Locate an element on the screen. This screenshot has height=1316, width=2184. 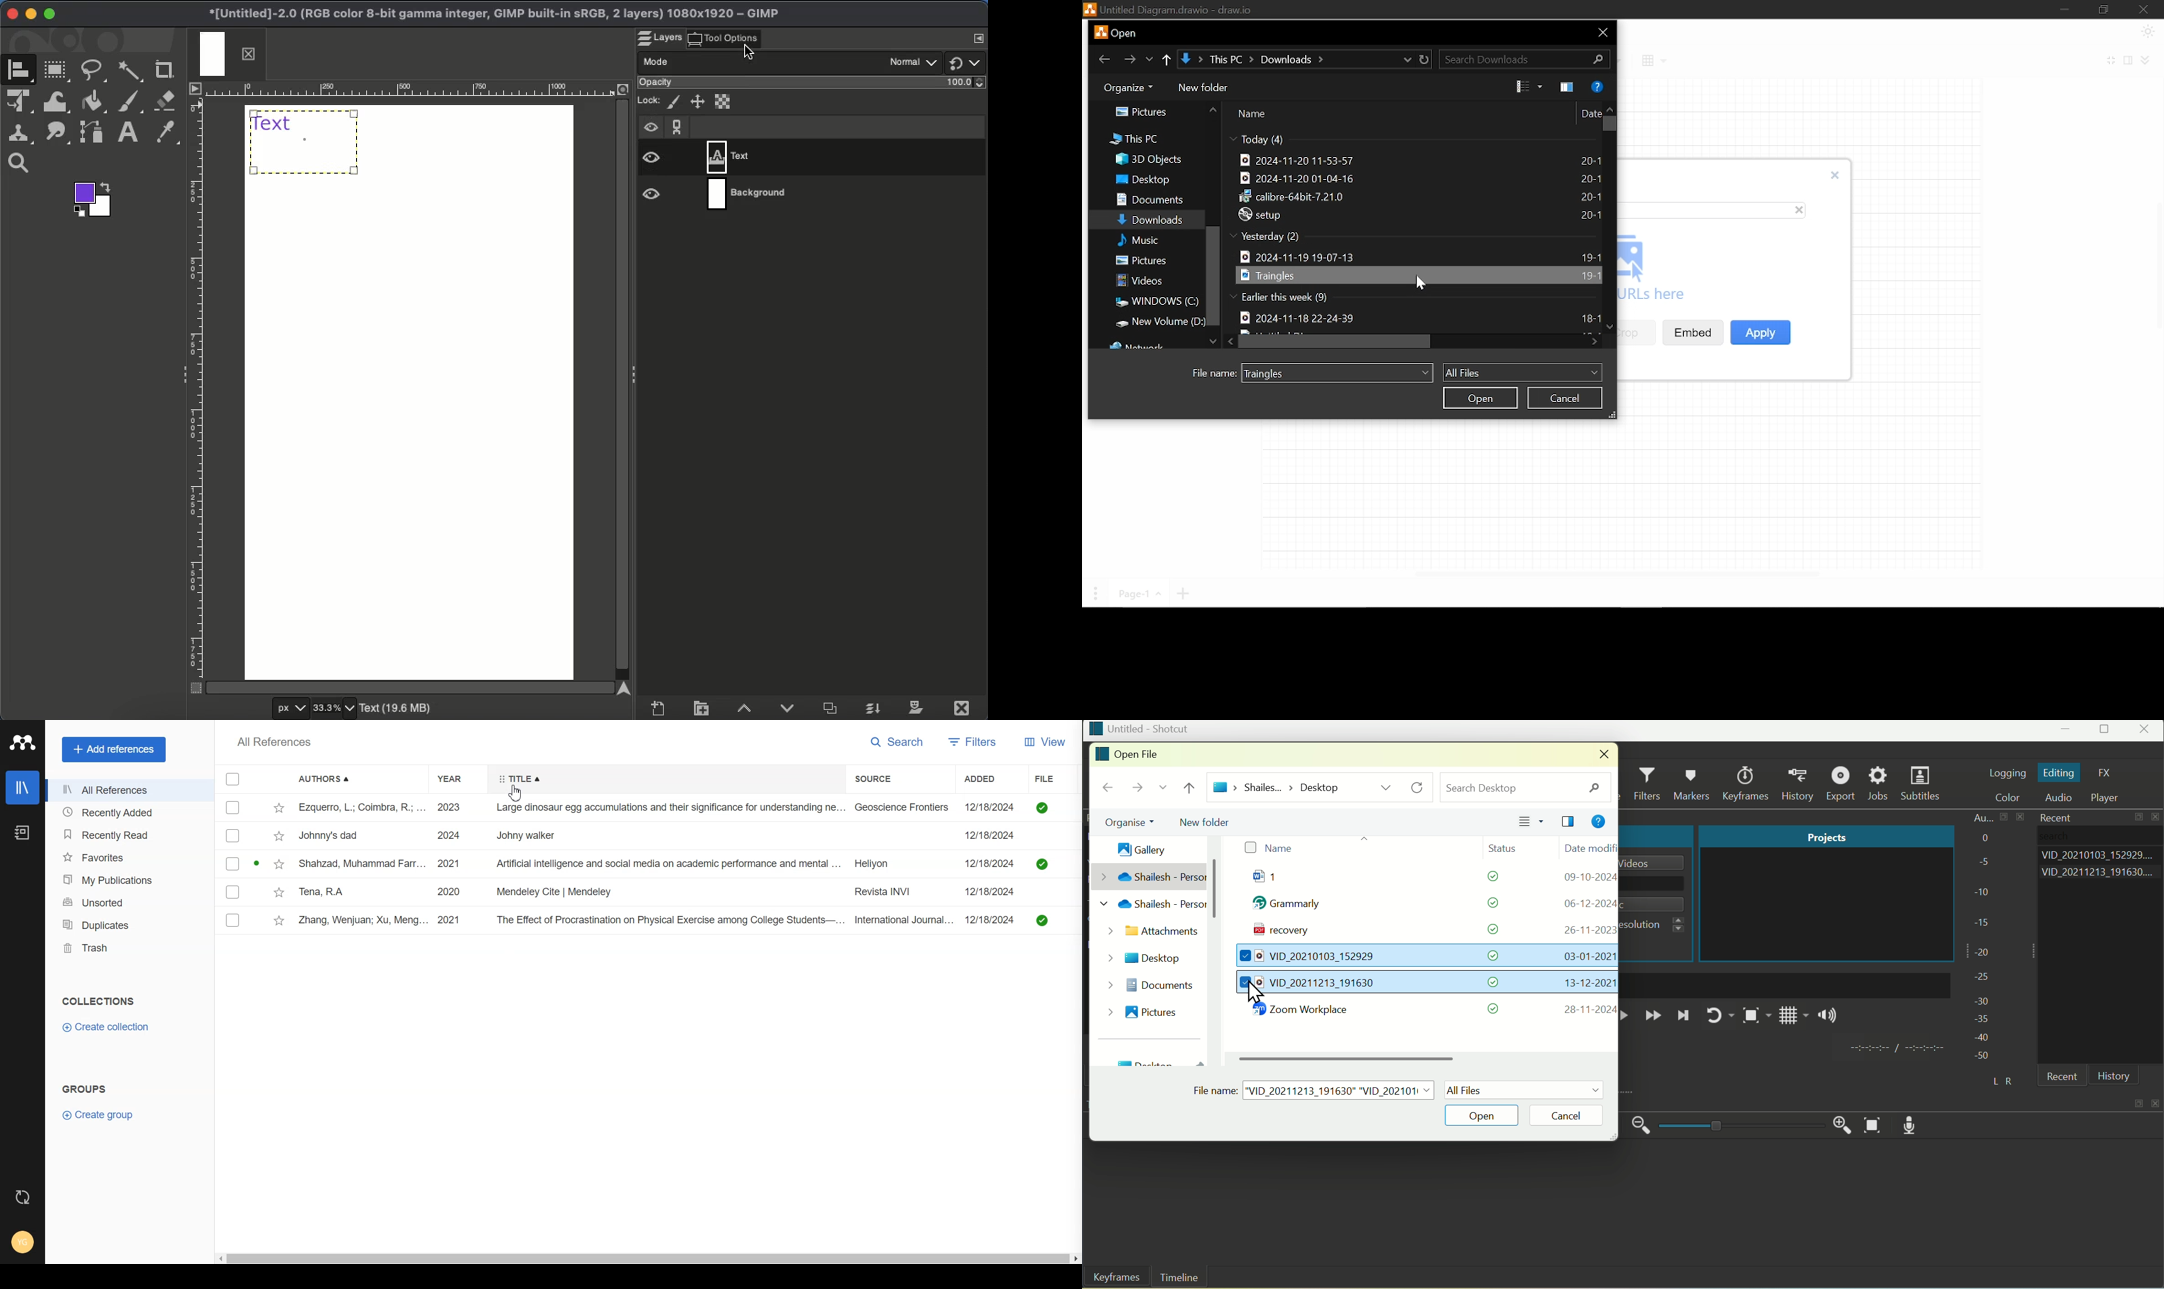
select entry is located at coordinates (232, 892).